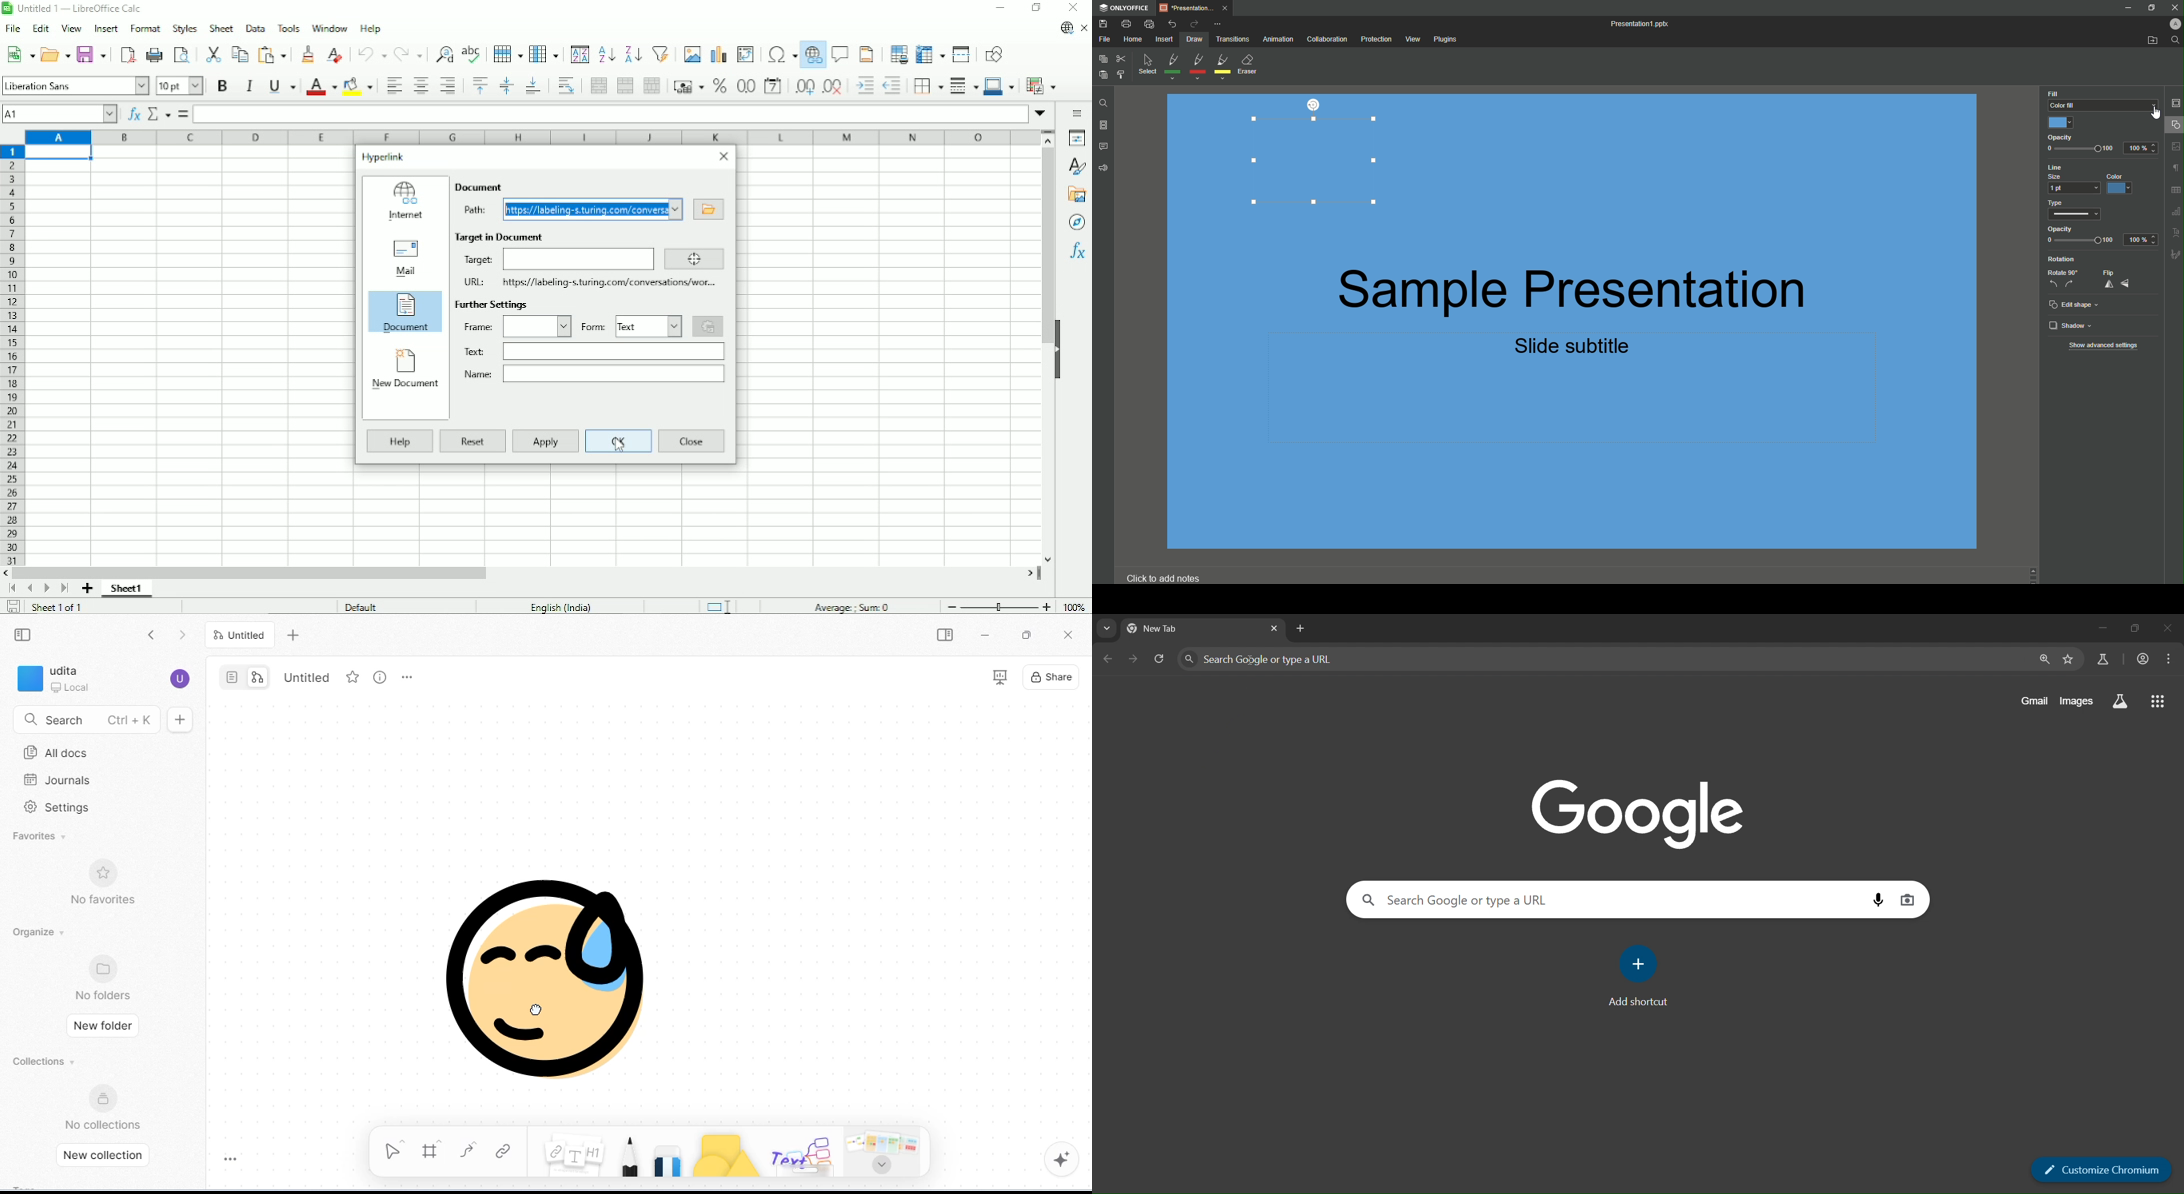  What do you see at coordinates (1146, 67) in the screenshot?
I see `Select` at bounding box center [1146, 67].